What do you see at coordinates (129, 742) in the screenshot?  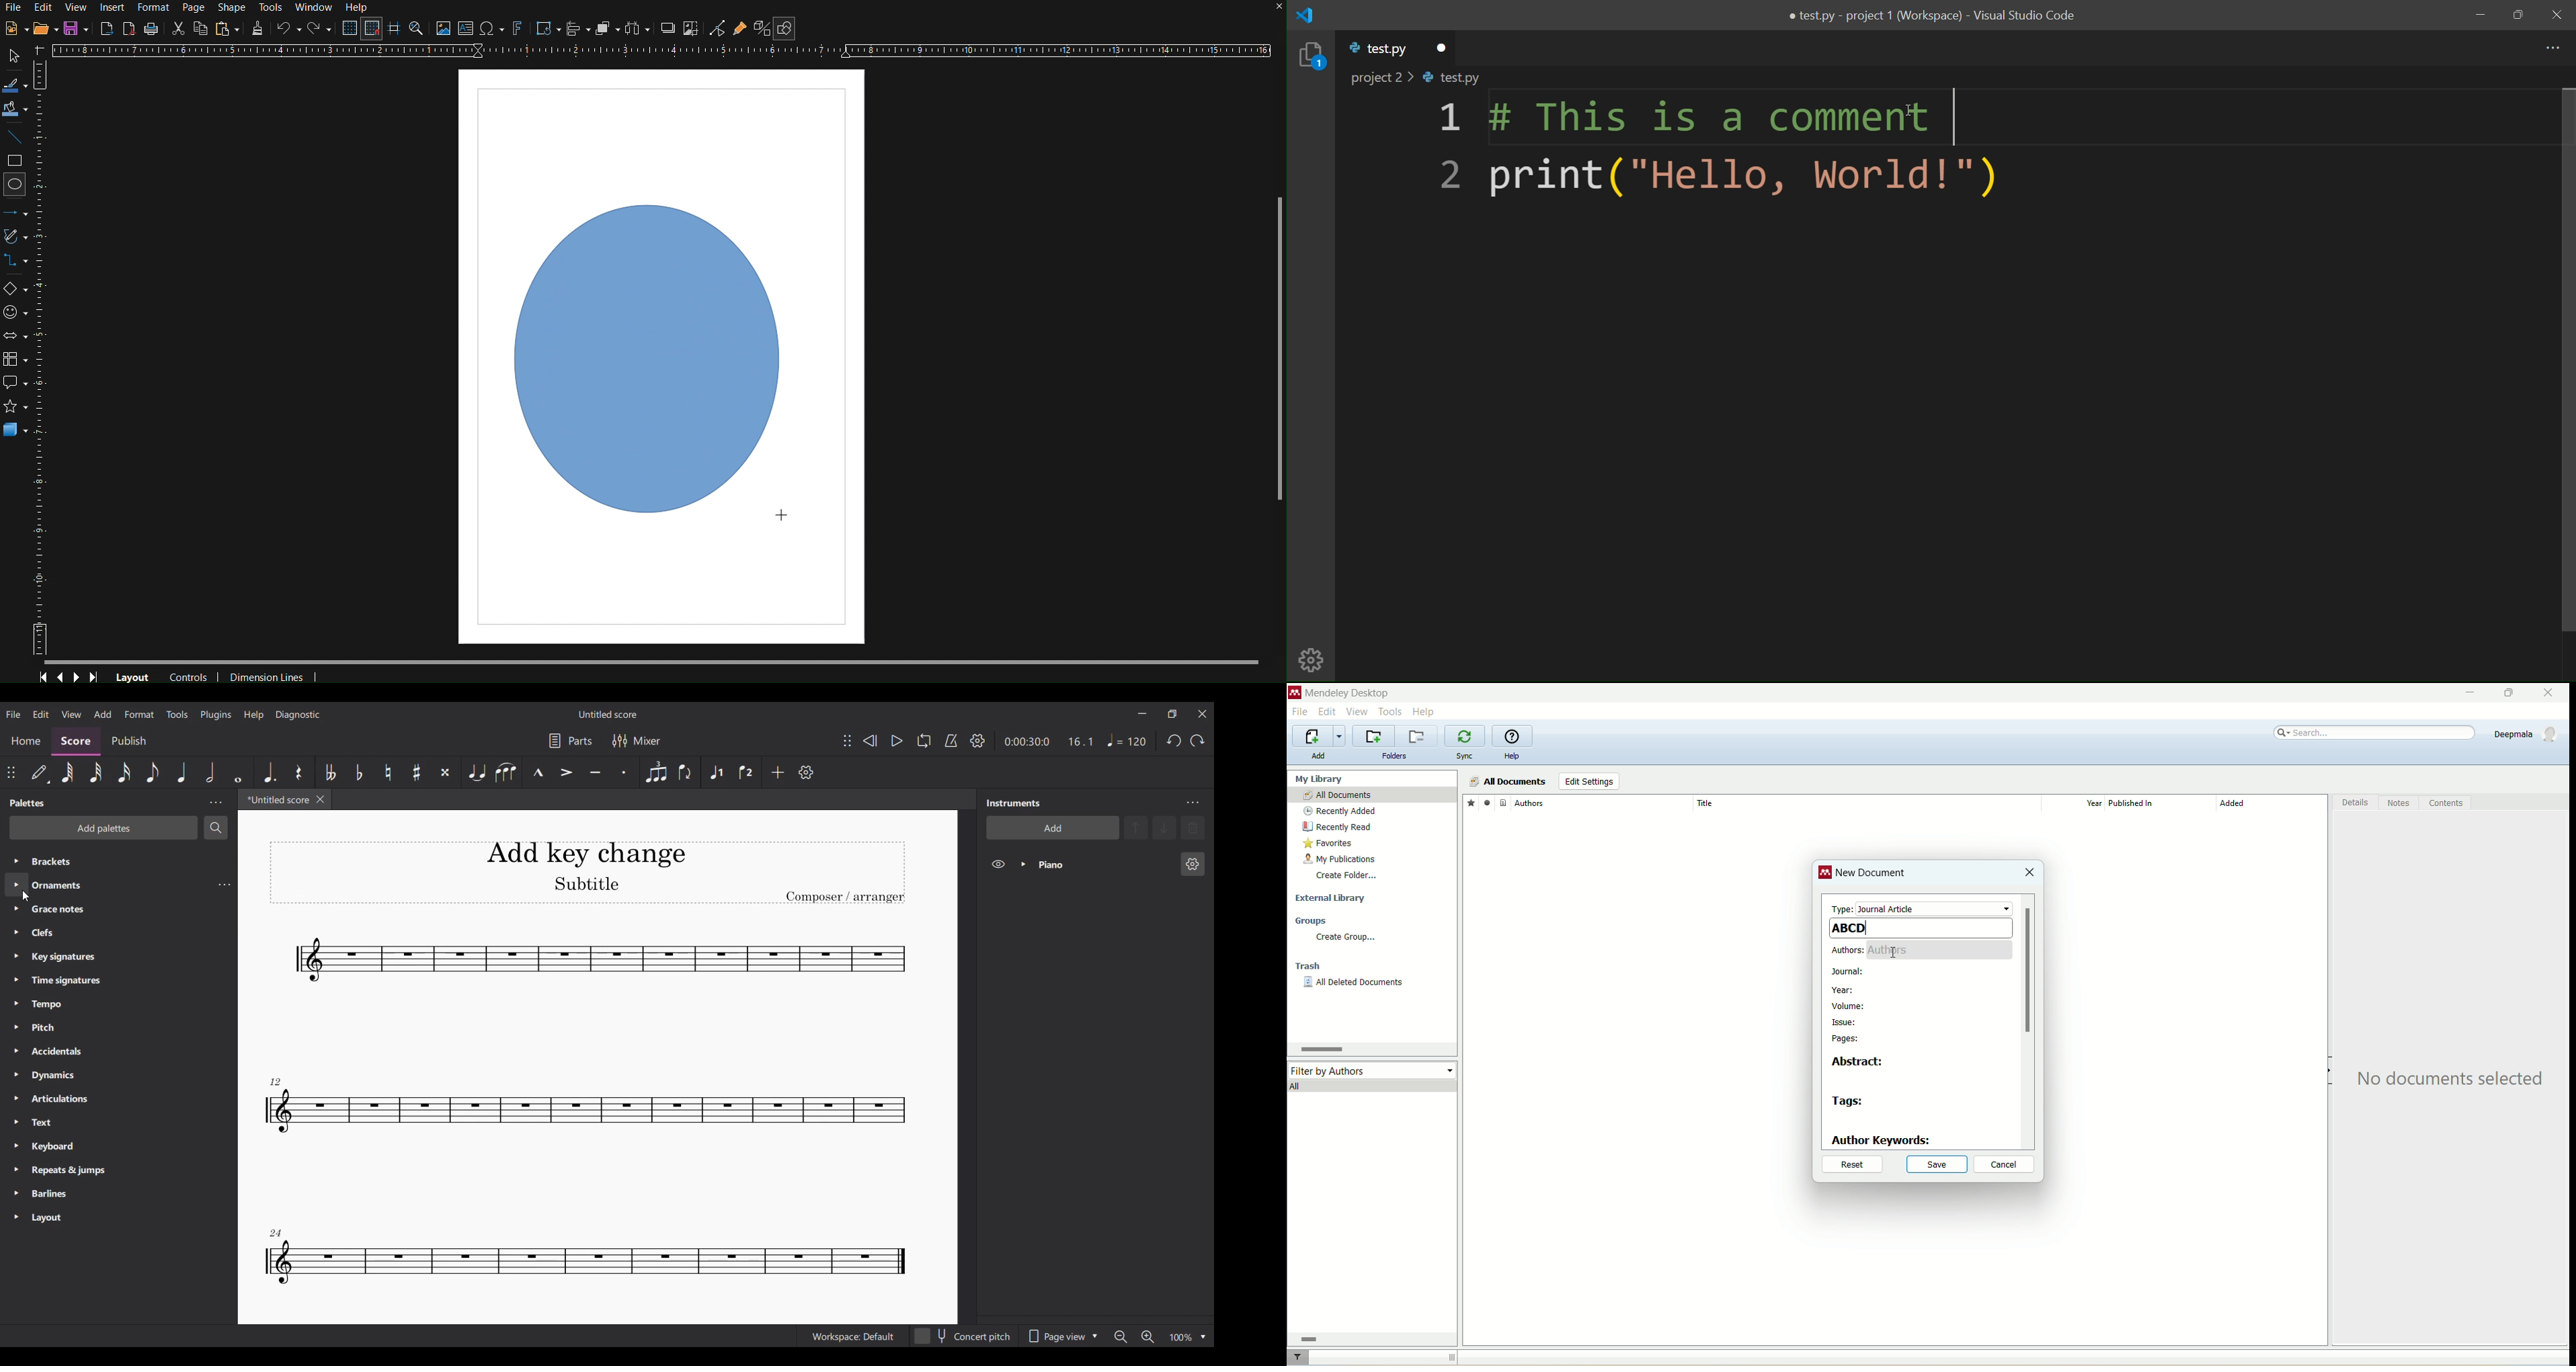 I see `Publish section` at bounding box center [129, 742].